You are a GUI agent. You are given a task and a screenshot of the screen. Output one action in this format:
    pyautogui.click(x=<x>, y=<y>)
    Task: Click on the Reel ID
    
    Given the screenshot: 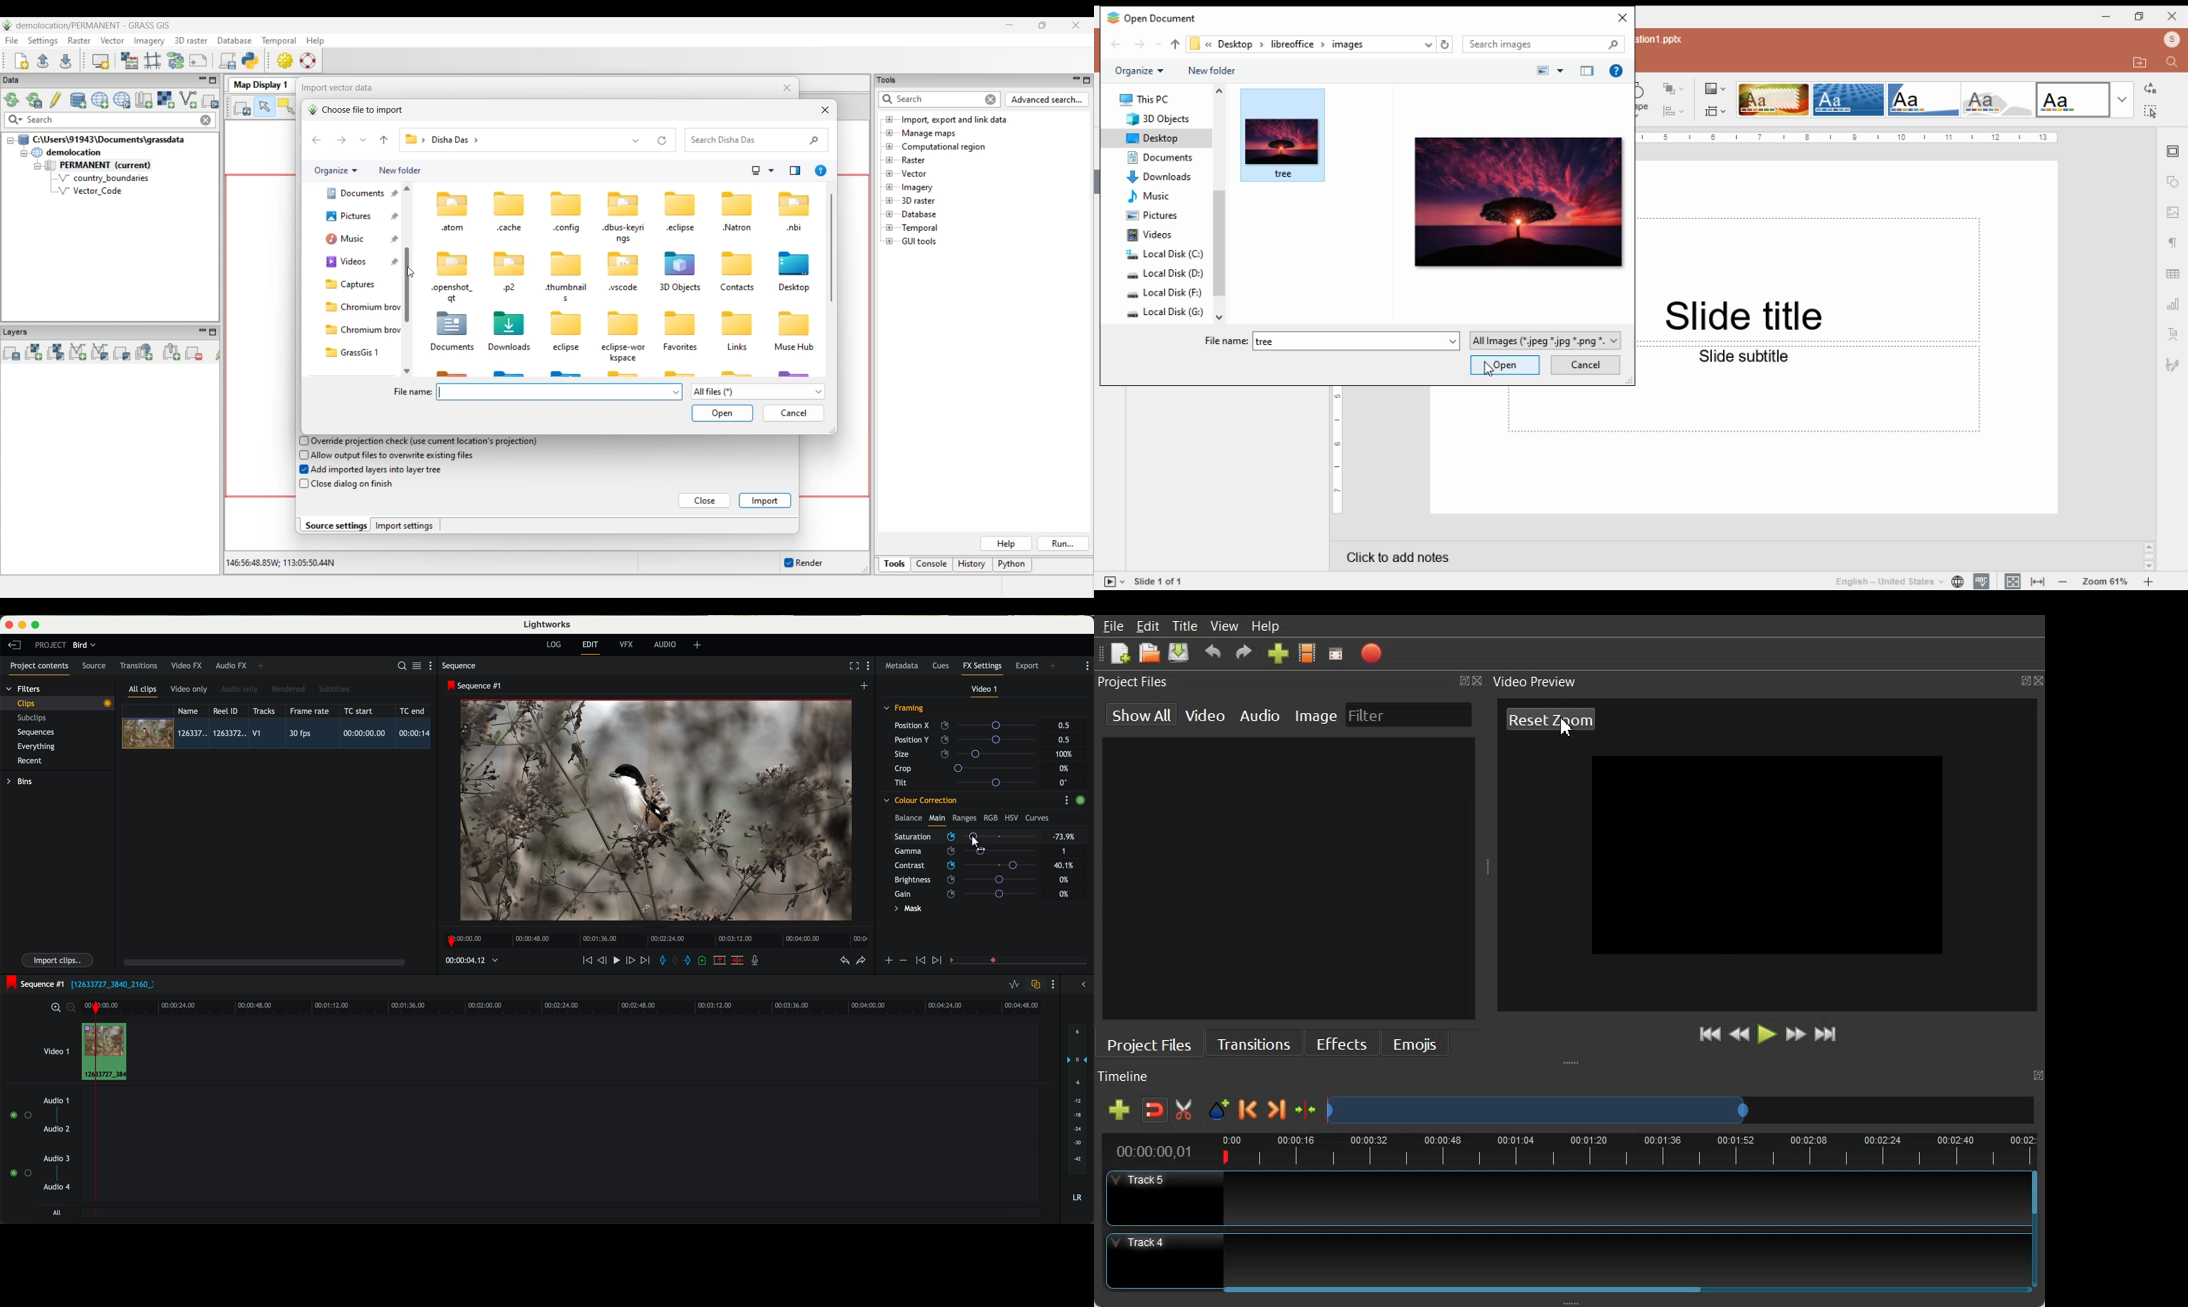 What is the action you would take?
    pyautogui.click(x=228, y=711)
    